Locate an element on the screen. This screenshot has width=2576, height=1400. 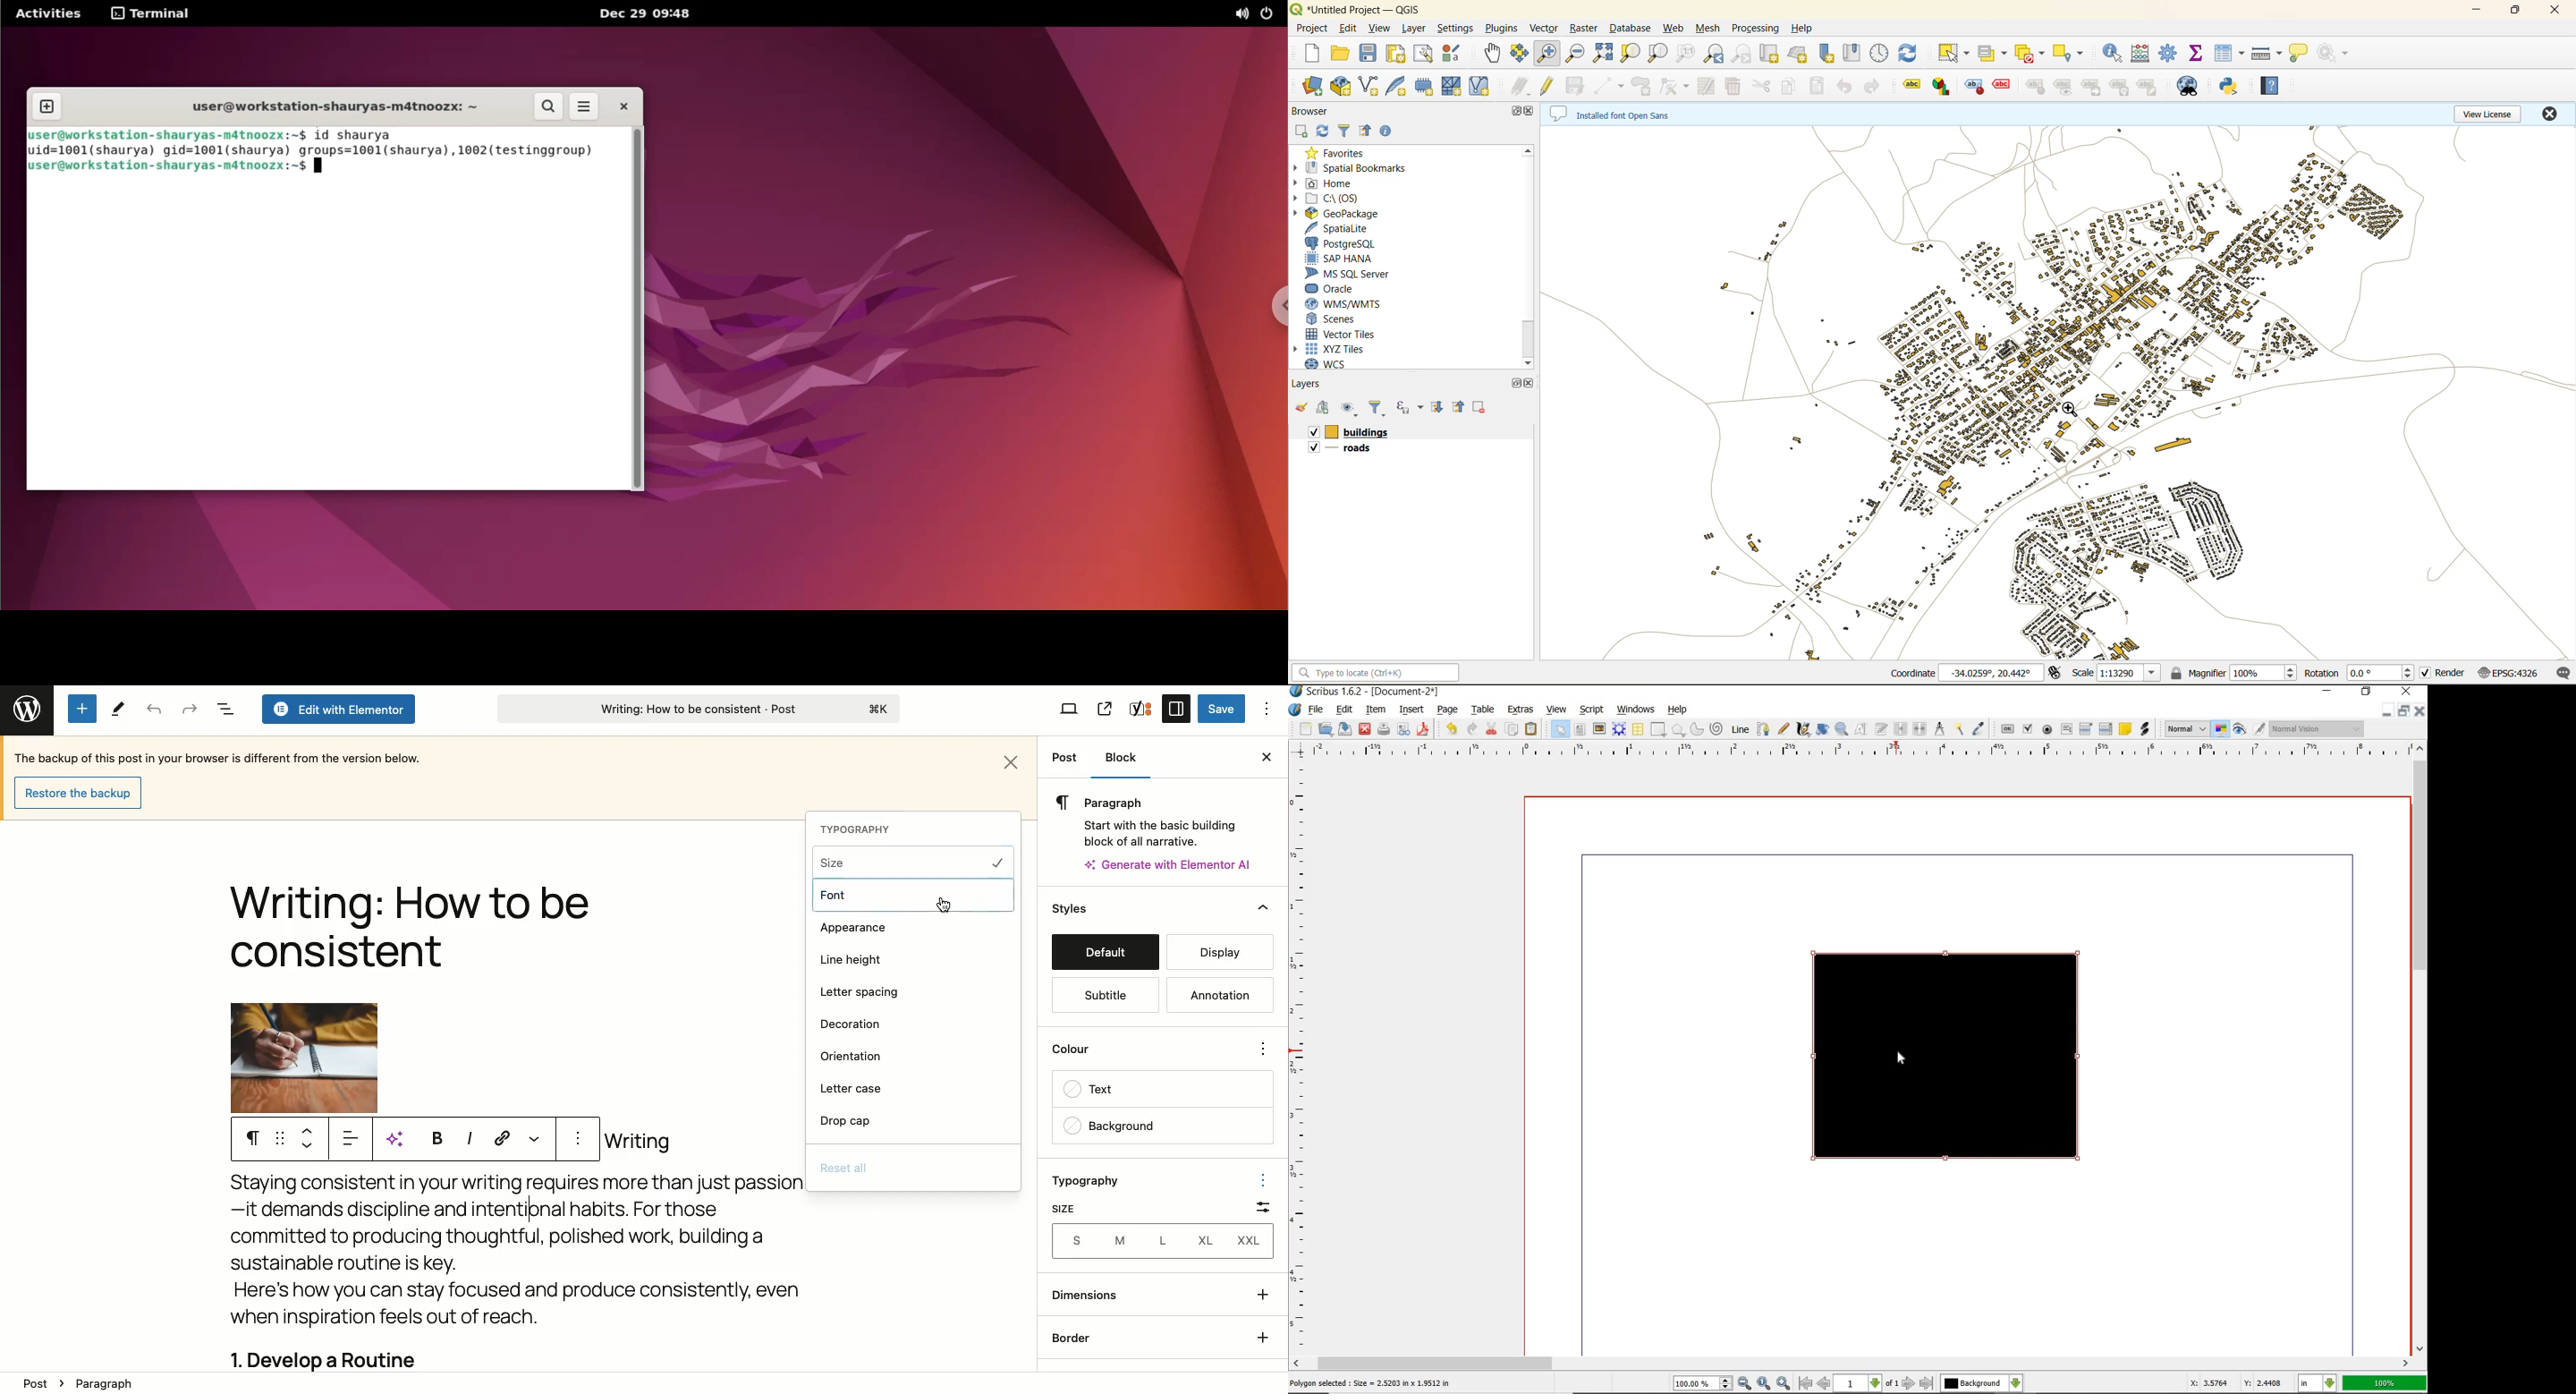
polygon is located at coordinates (1678, 729).